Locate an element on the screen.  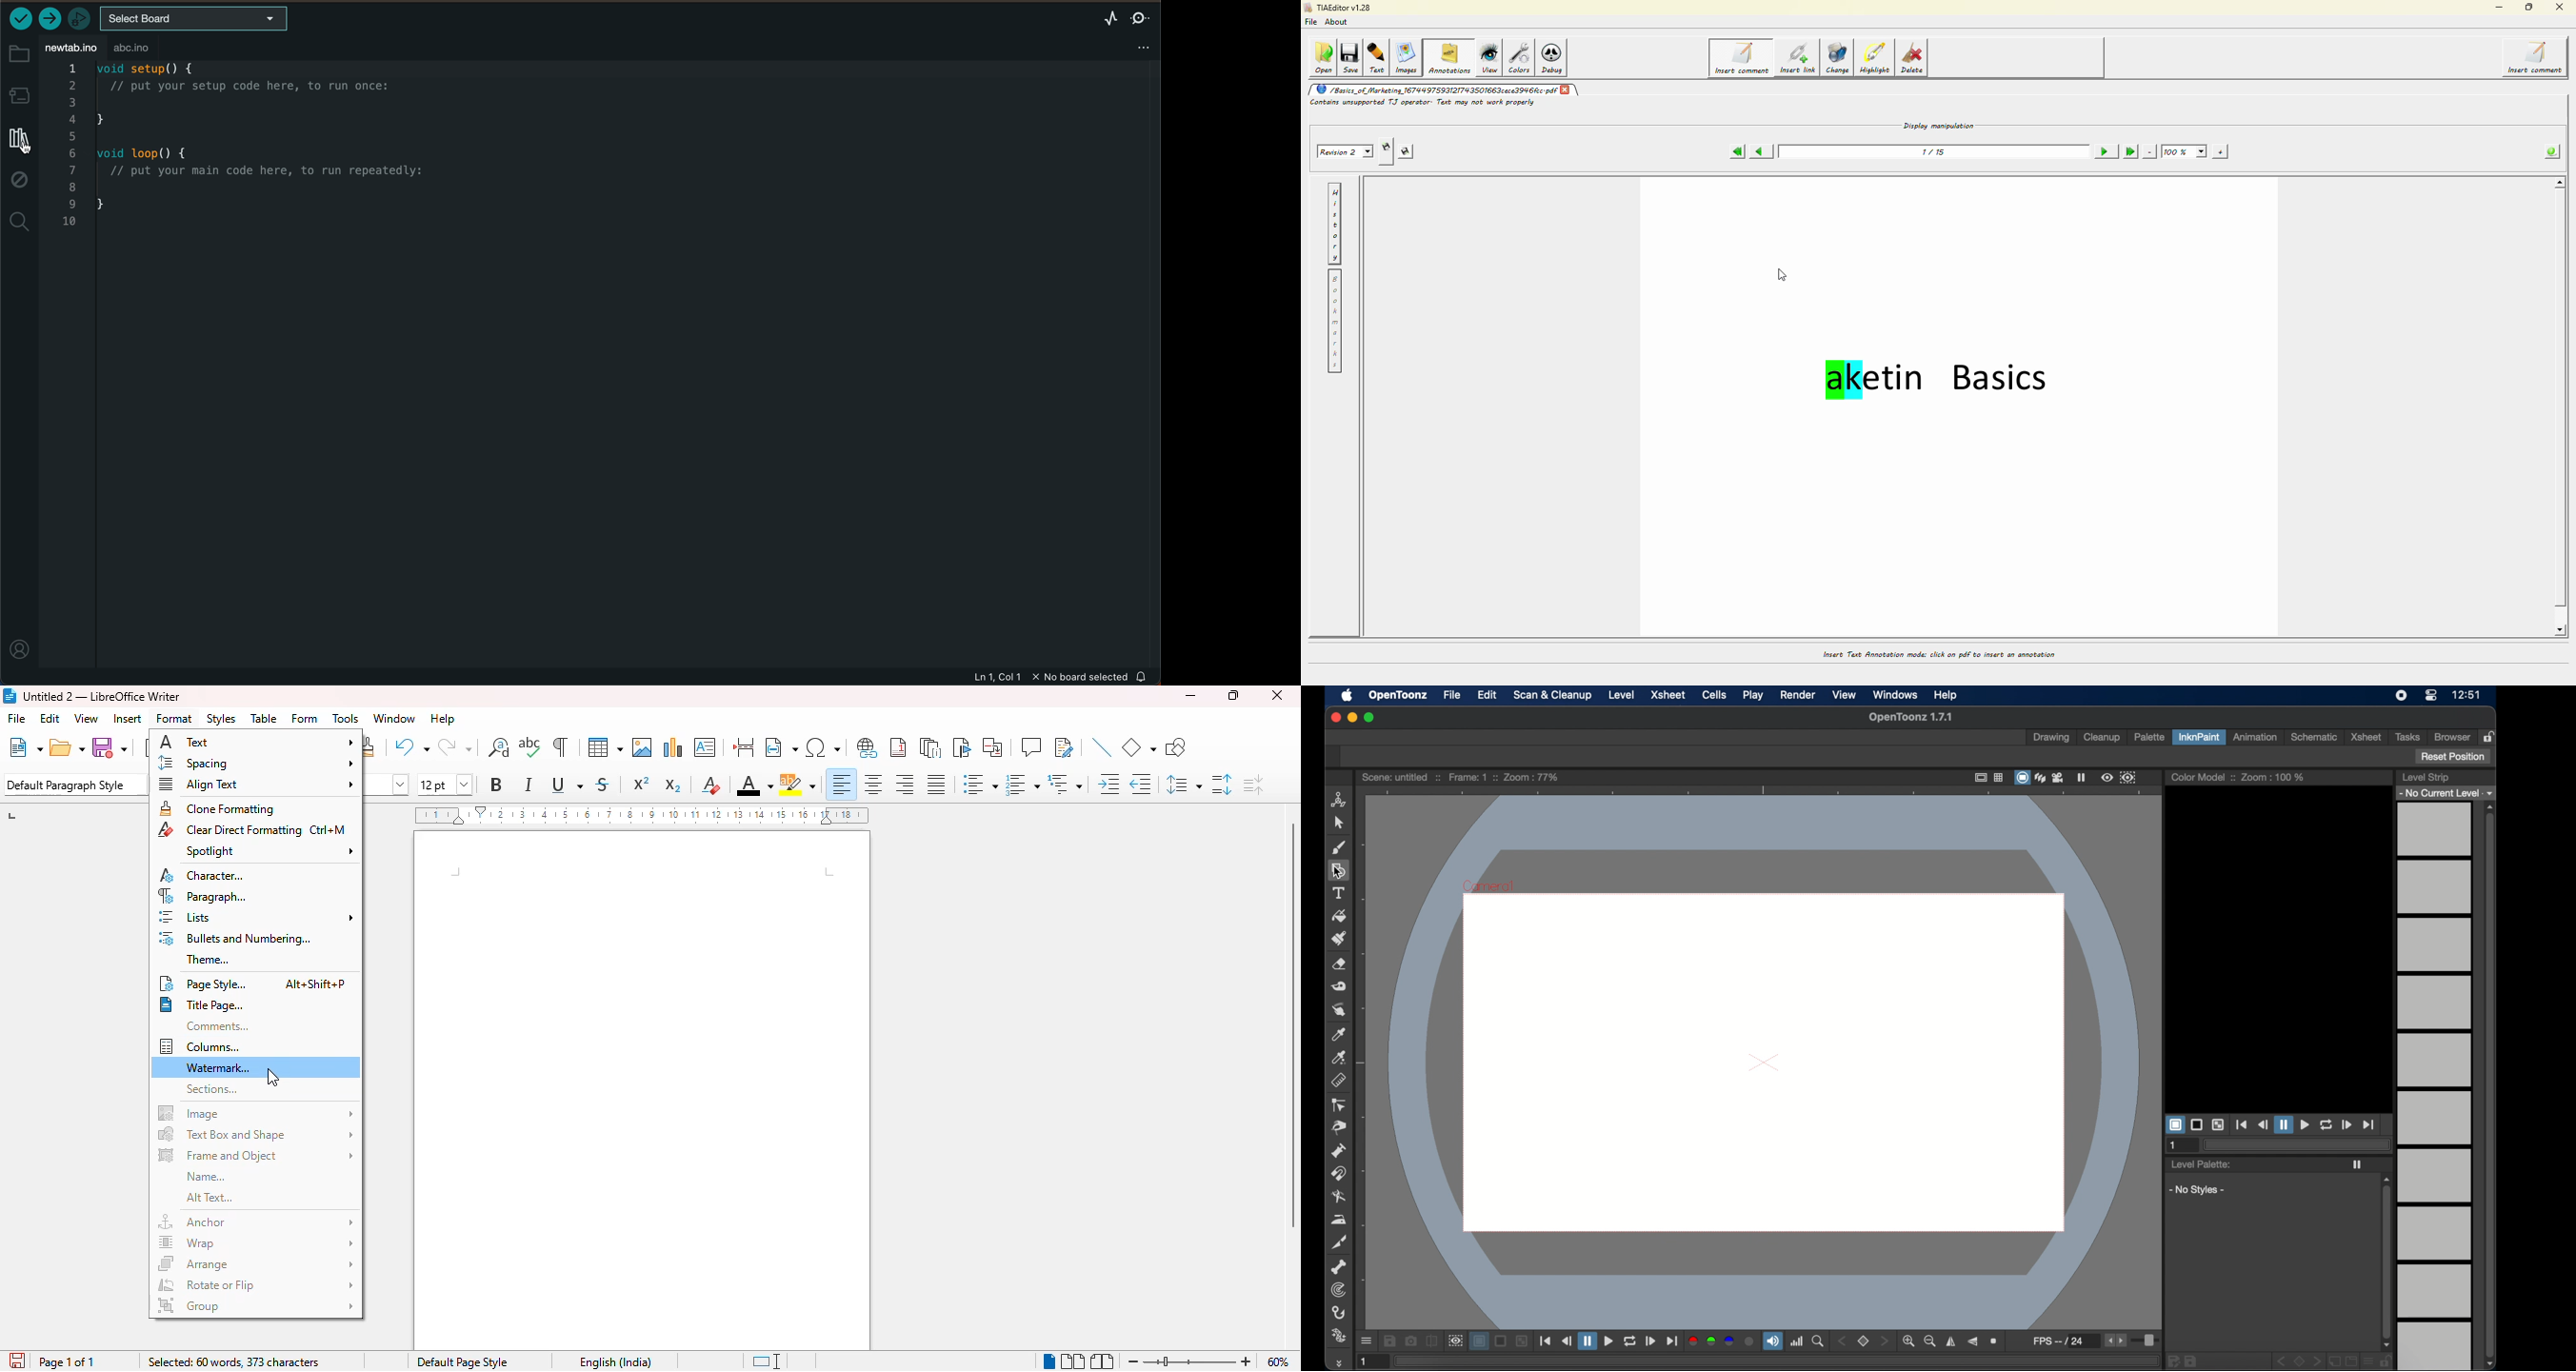
zoom in is located at coordinates (1247, 1361).